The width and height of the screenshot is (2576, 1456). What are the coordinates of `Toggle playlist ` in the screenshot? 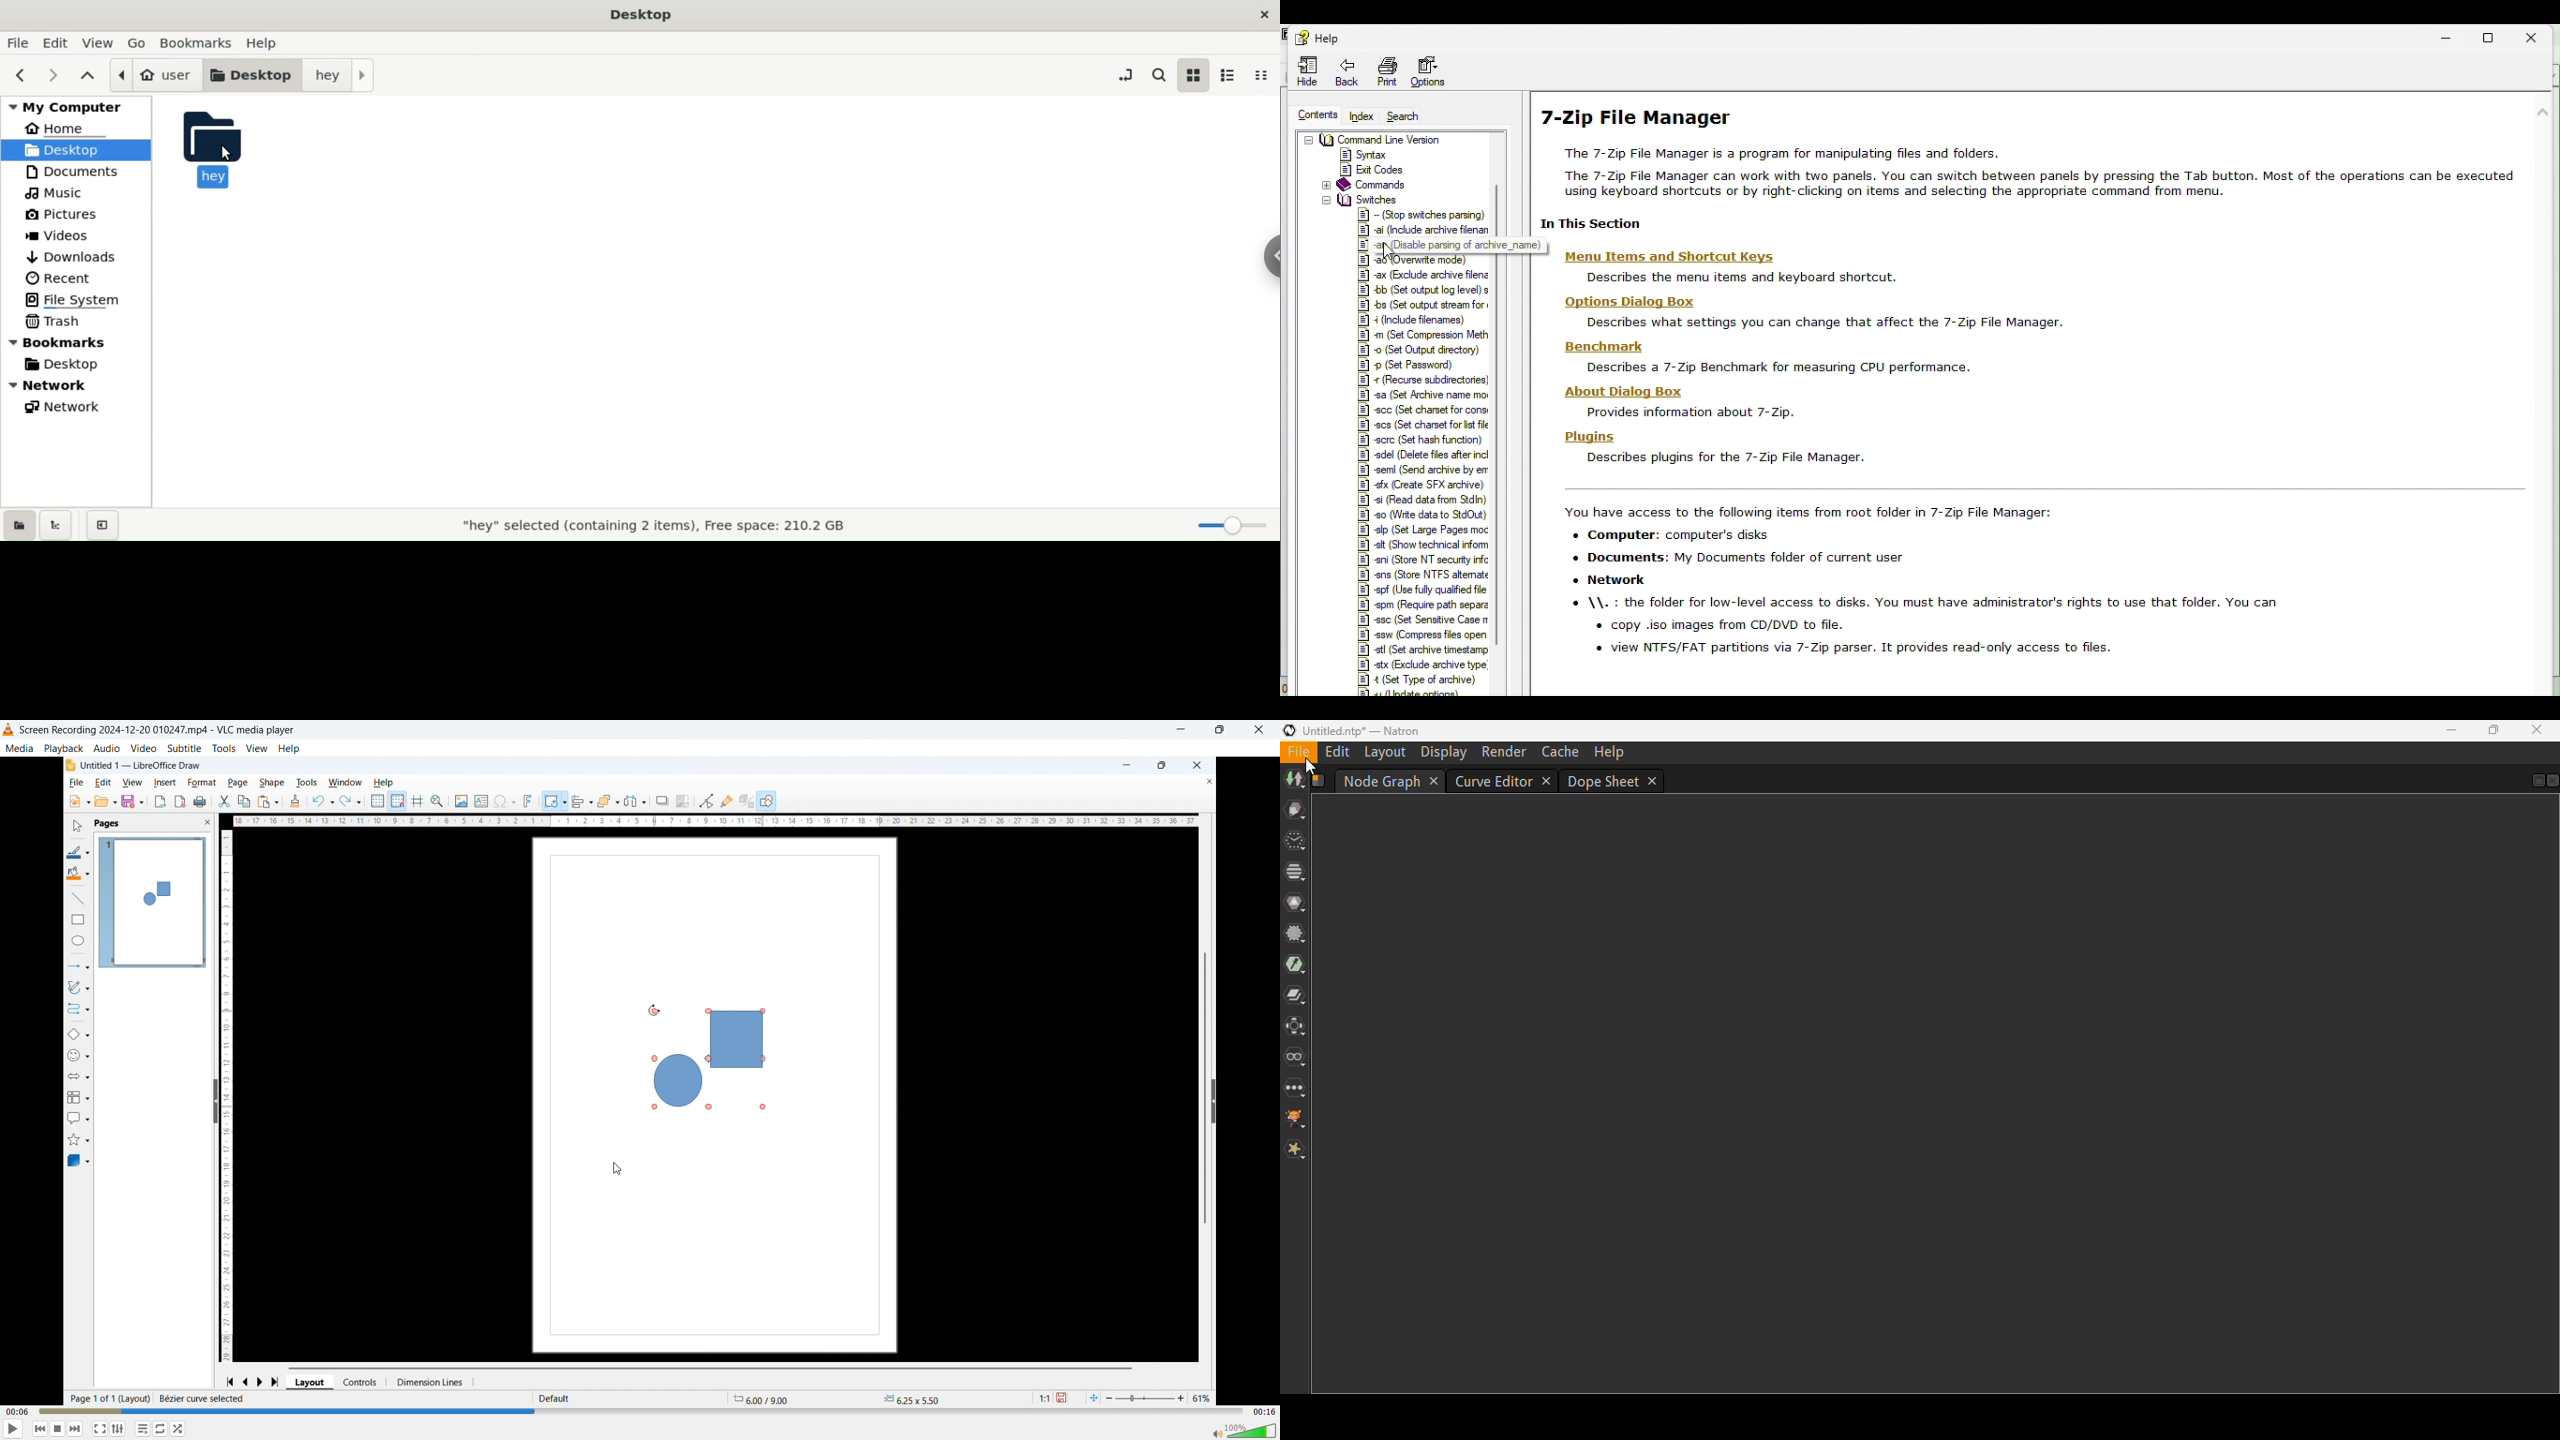 It's located at (118, 1429).